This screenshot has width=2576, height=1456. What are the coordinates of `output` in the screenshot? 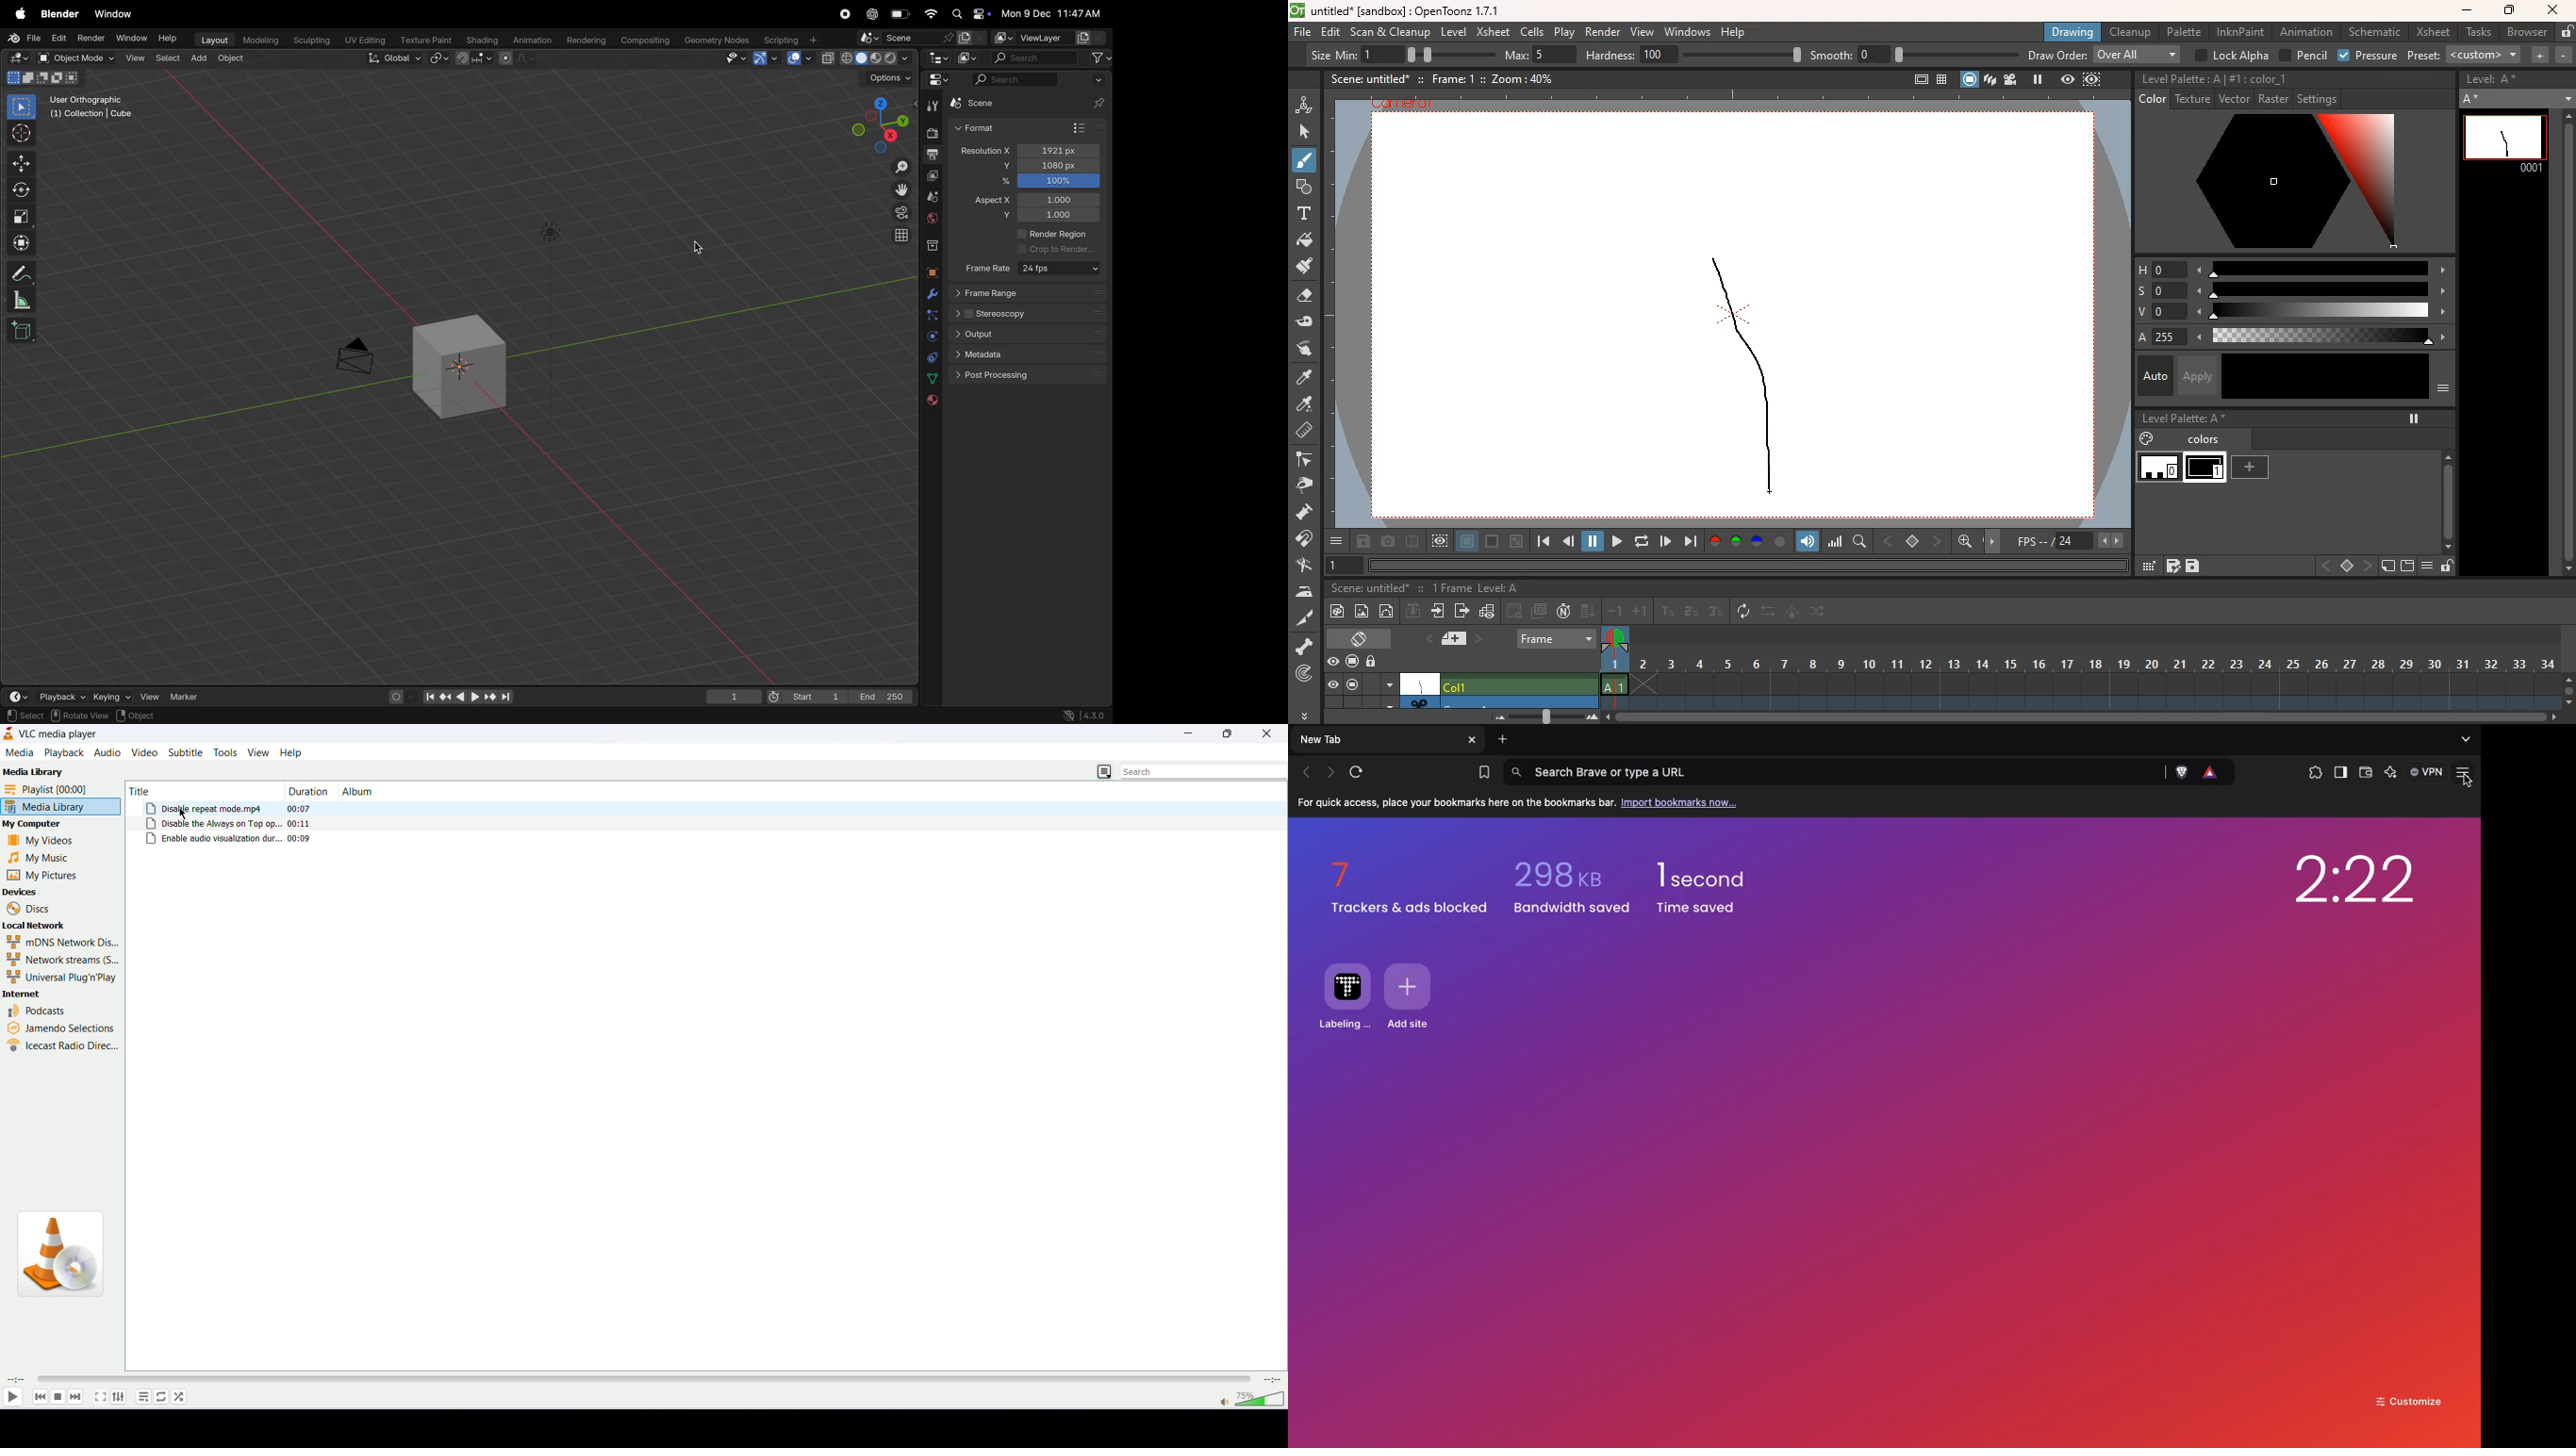 It's located at (983, 334).